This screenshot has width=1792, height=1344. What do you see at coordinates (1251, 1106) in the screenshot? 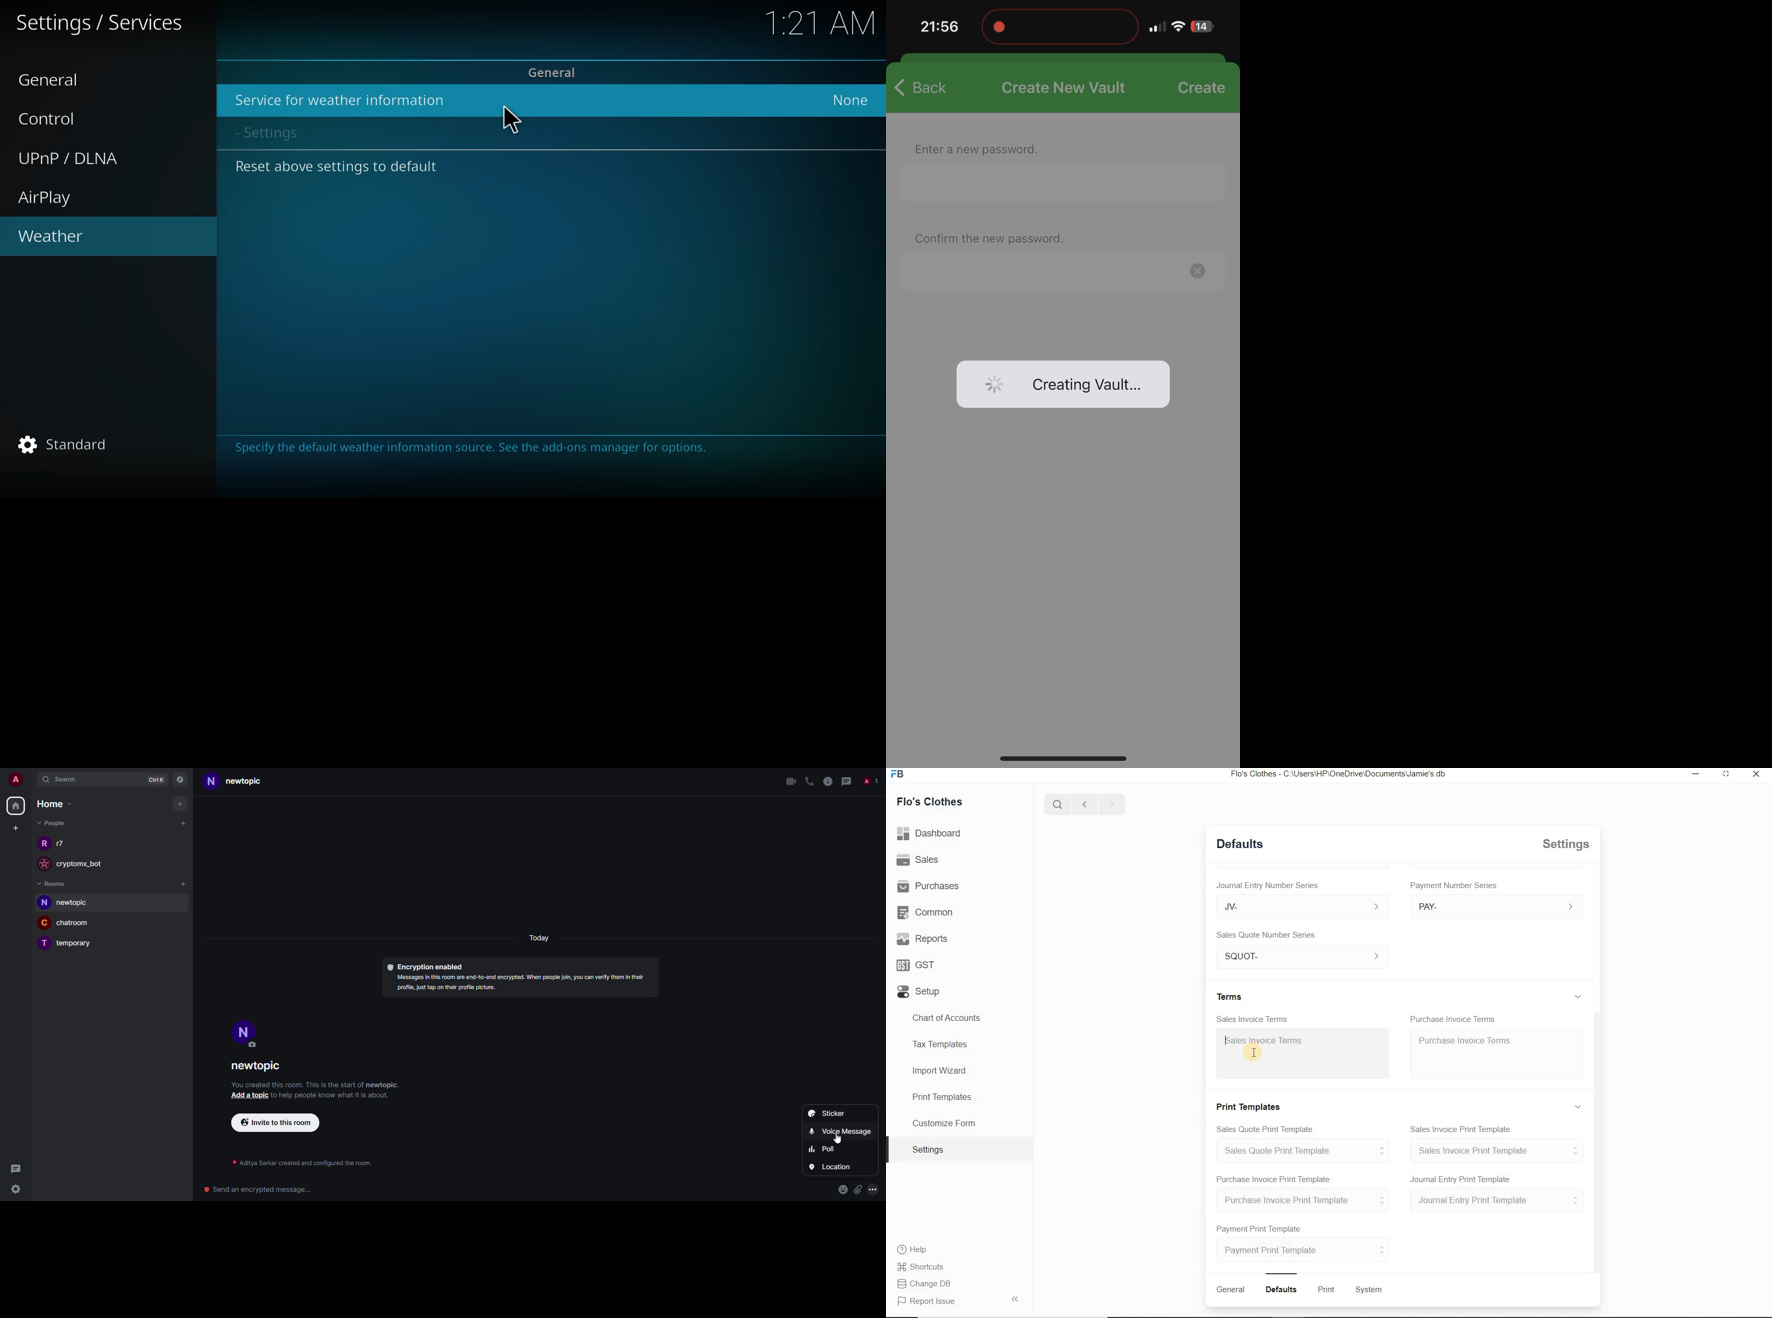
I see `Print Templates` at bounding box center [1251, 1106].